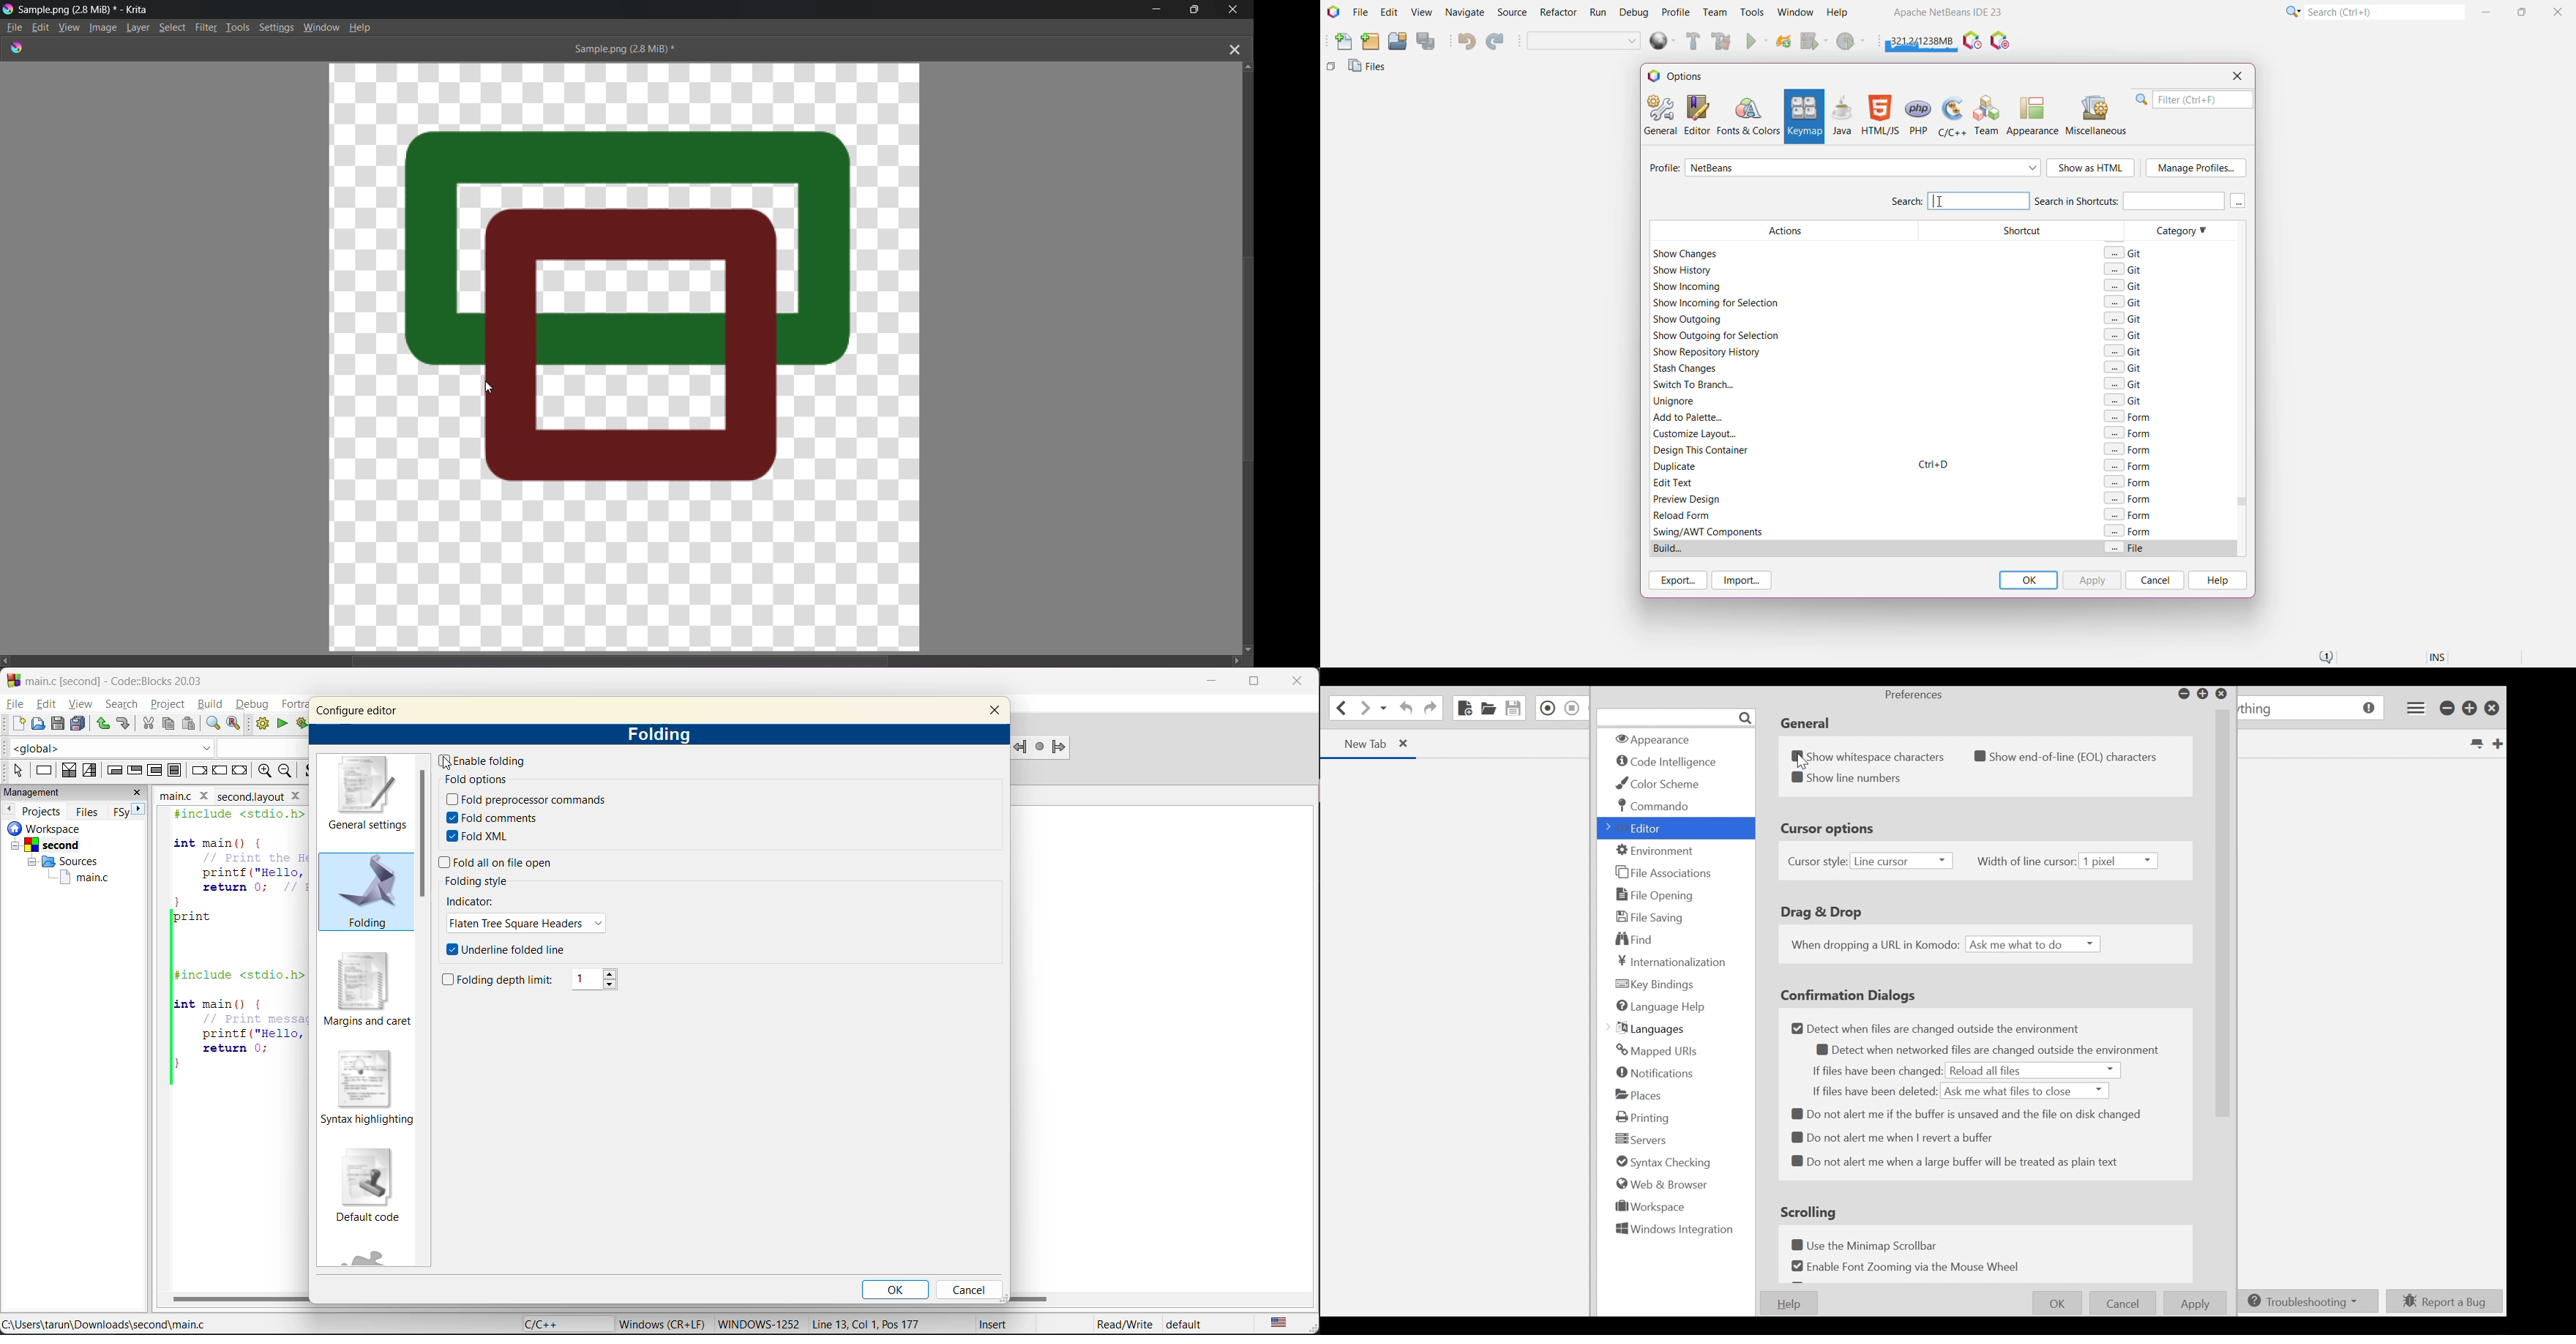 The image size is (2576, 1344). Describe the element at coordinates (2194, 99) in the screenshot. I see `Filter` at that location.